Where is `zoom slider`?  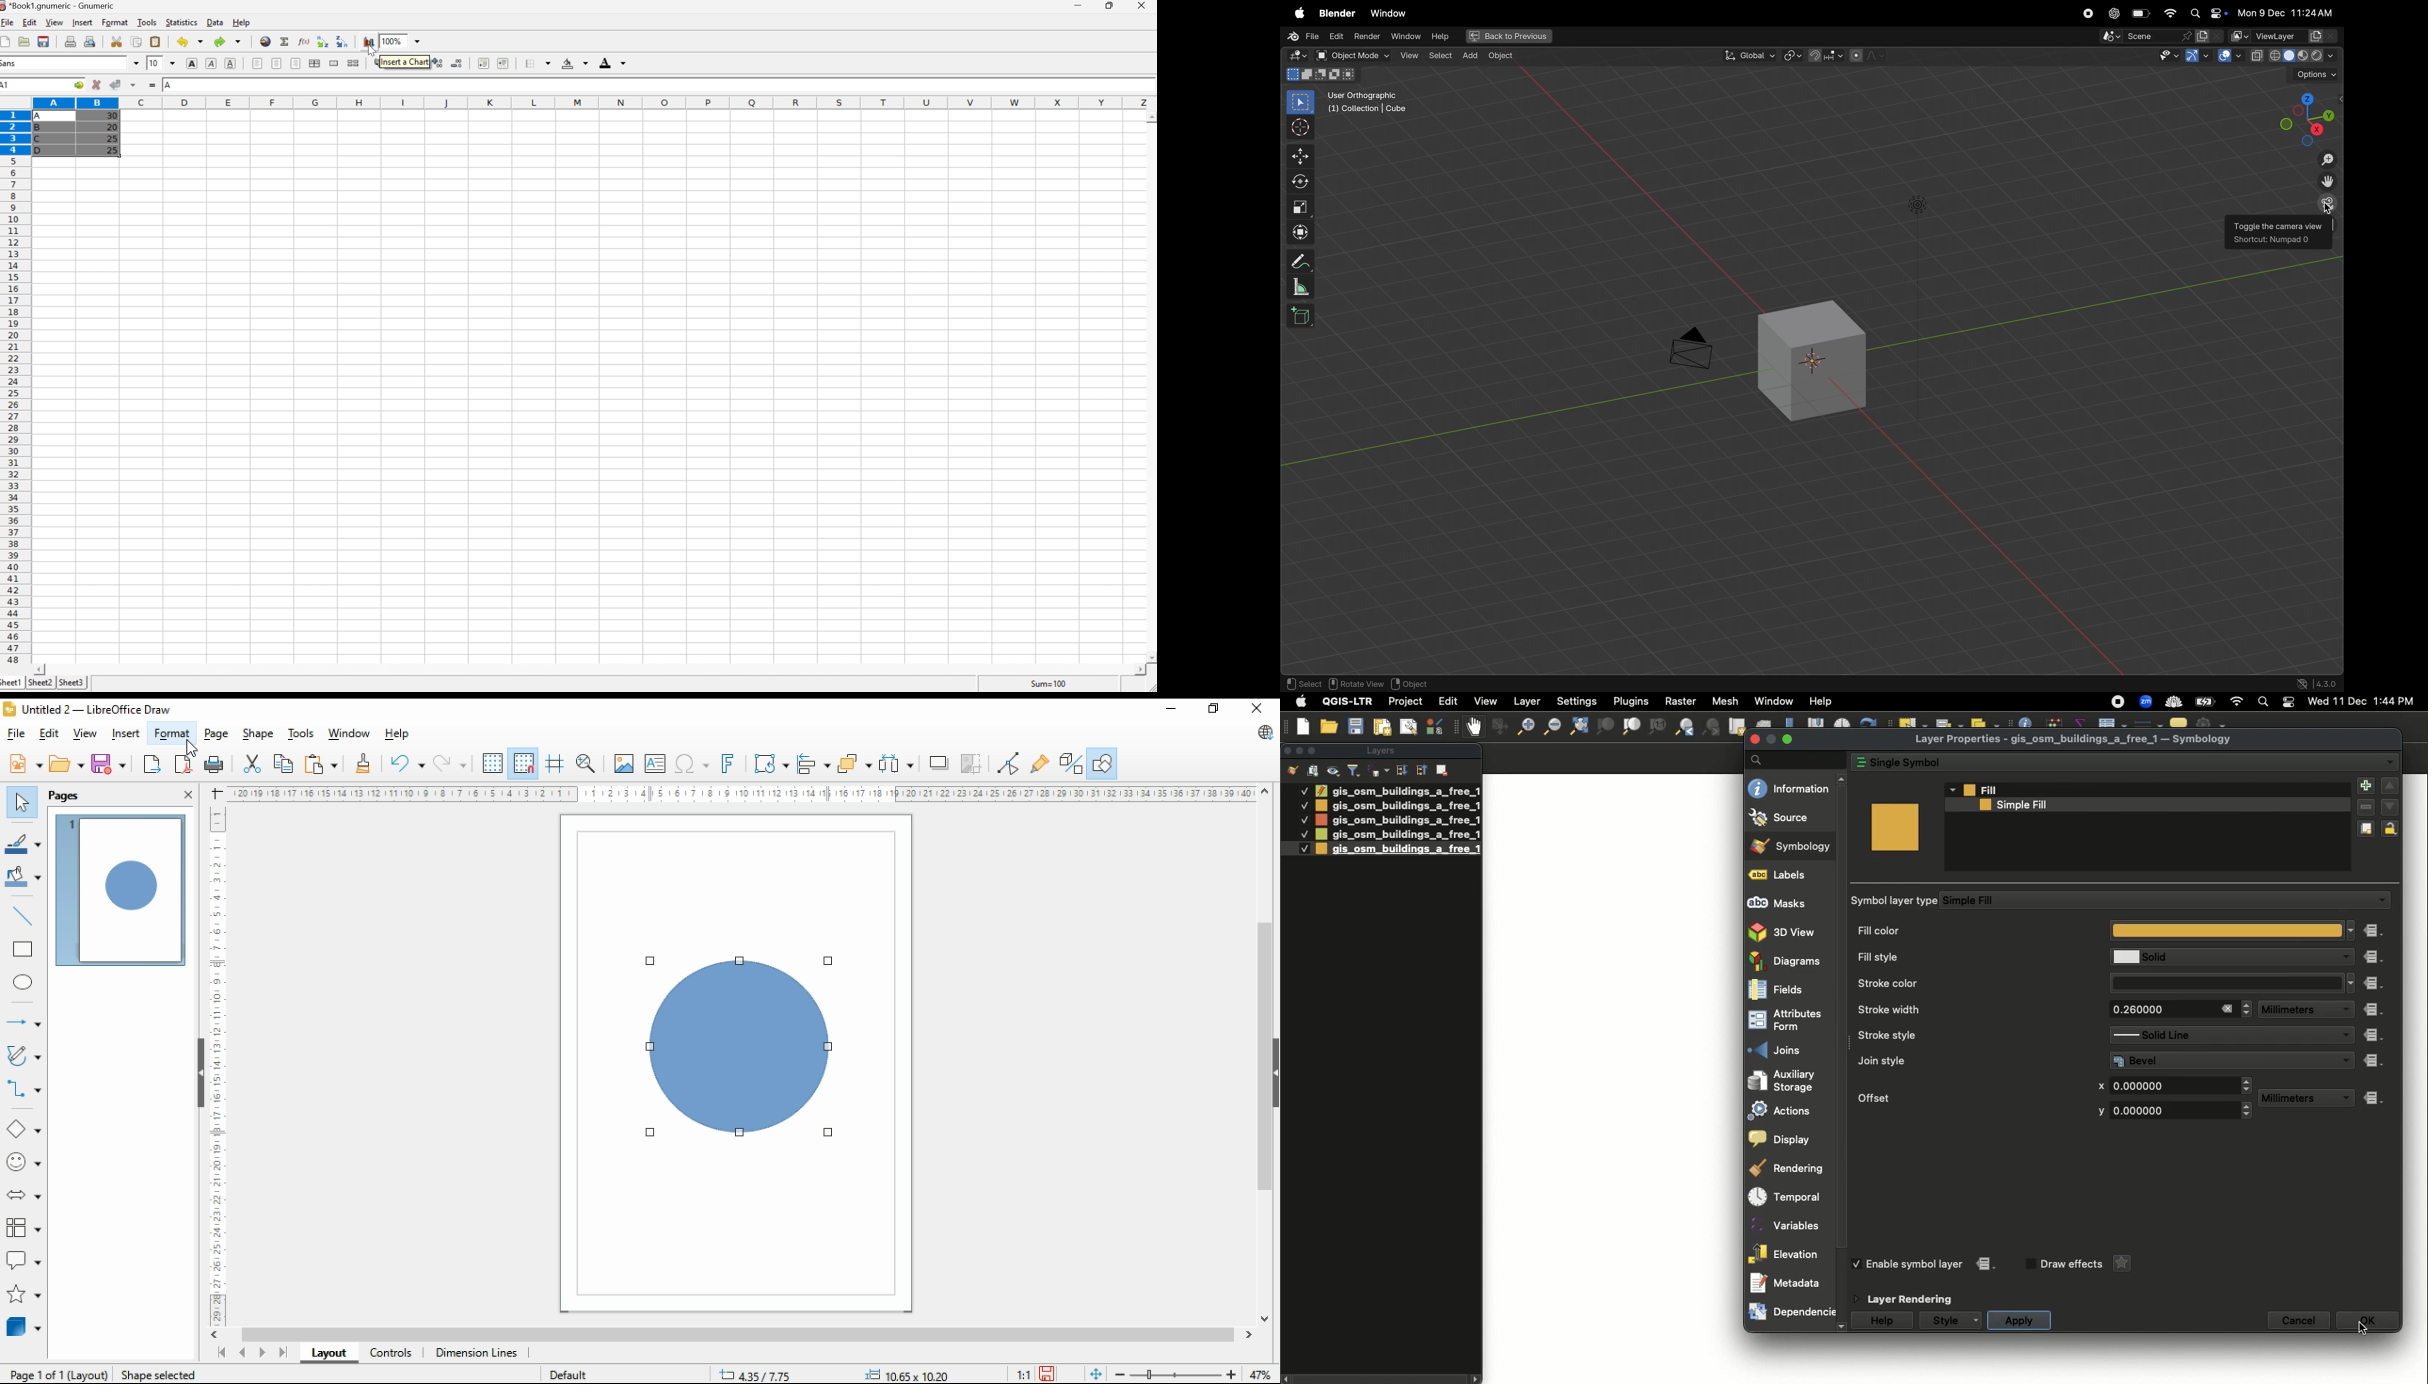 zoom slider is located at coordinates (1176, 1373).